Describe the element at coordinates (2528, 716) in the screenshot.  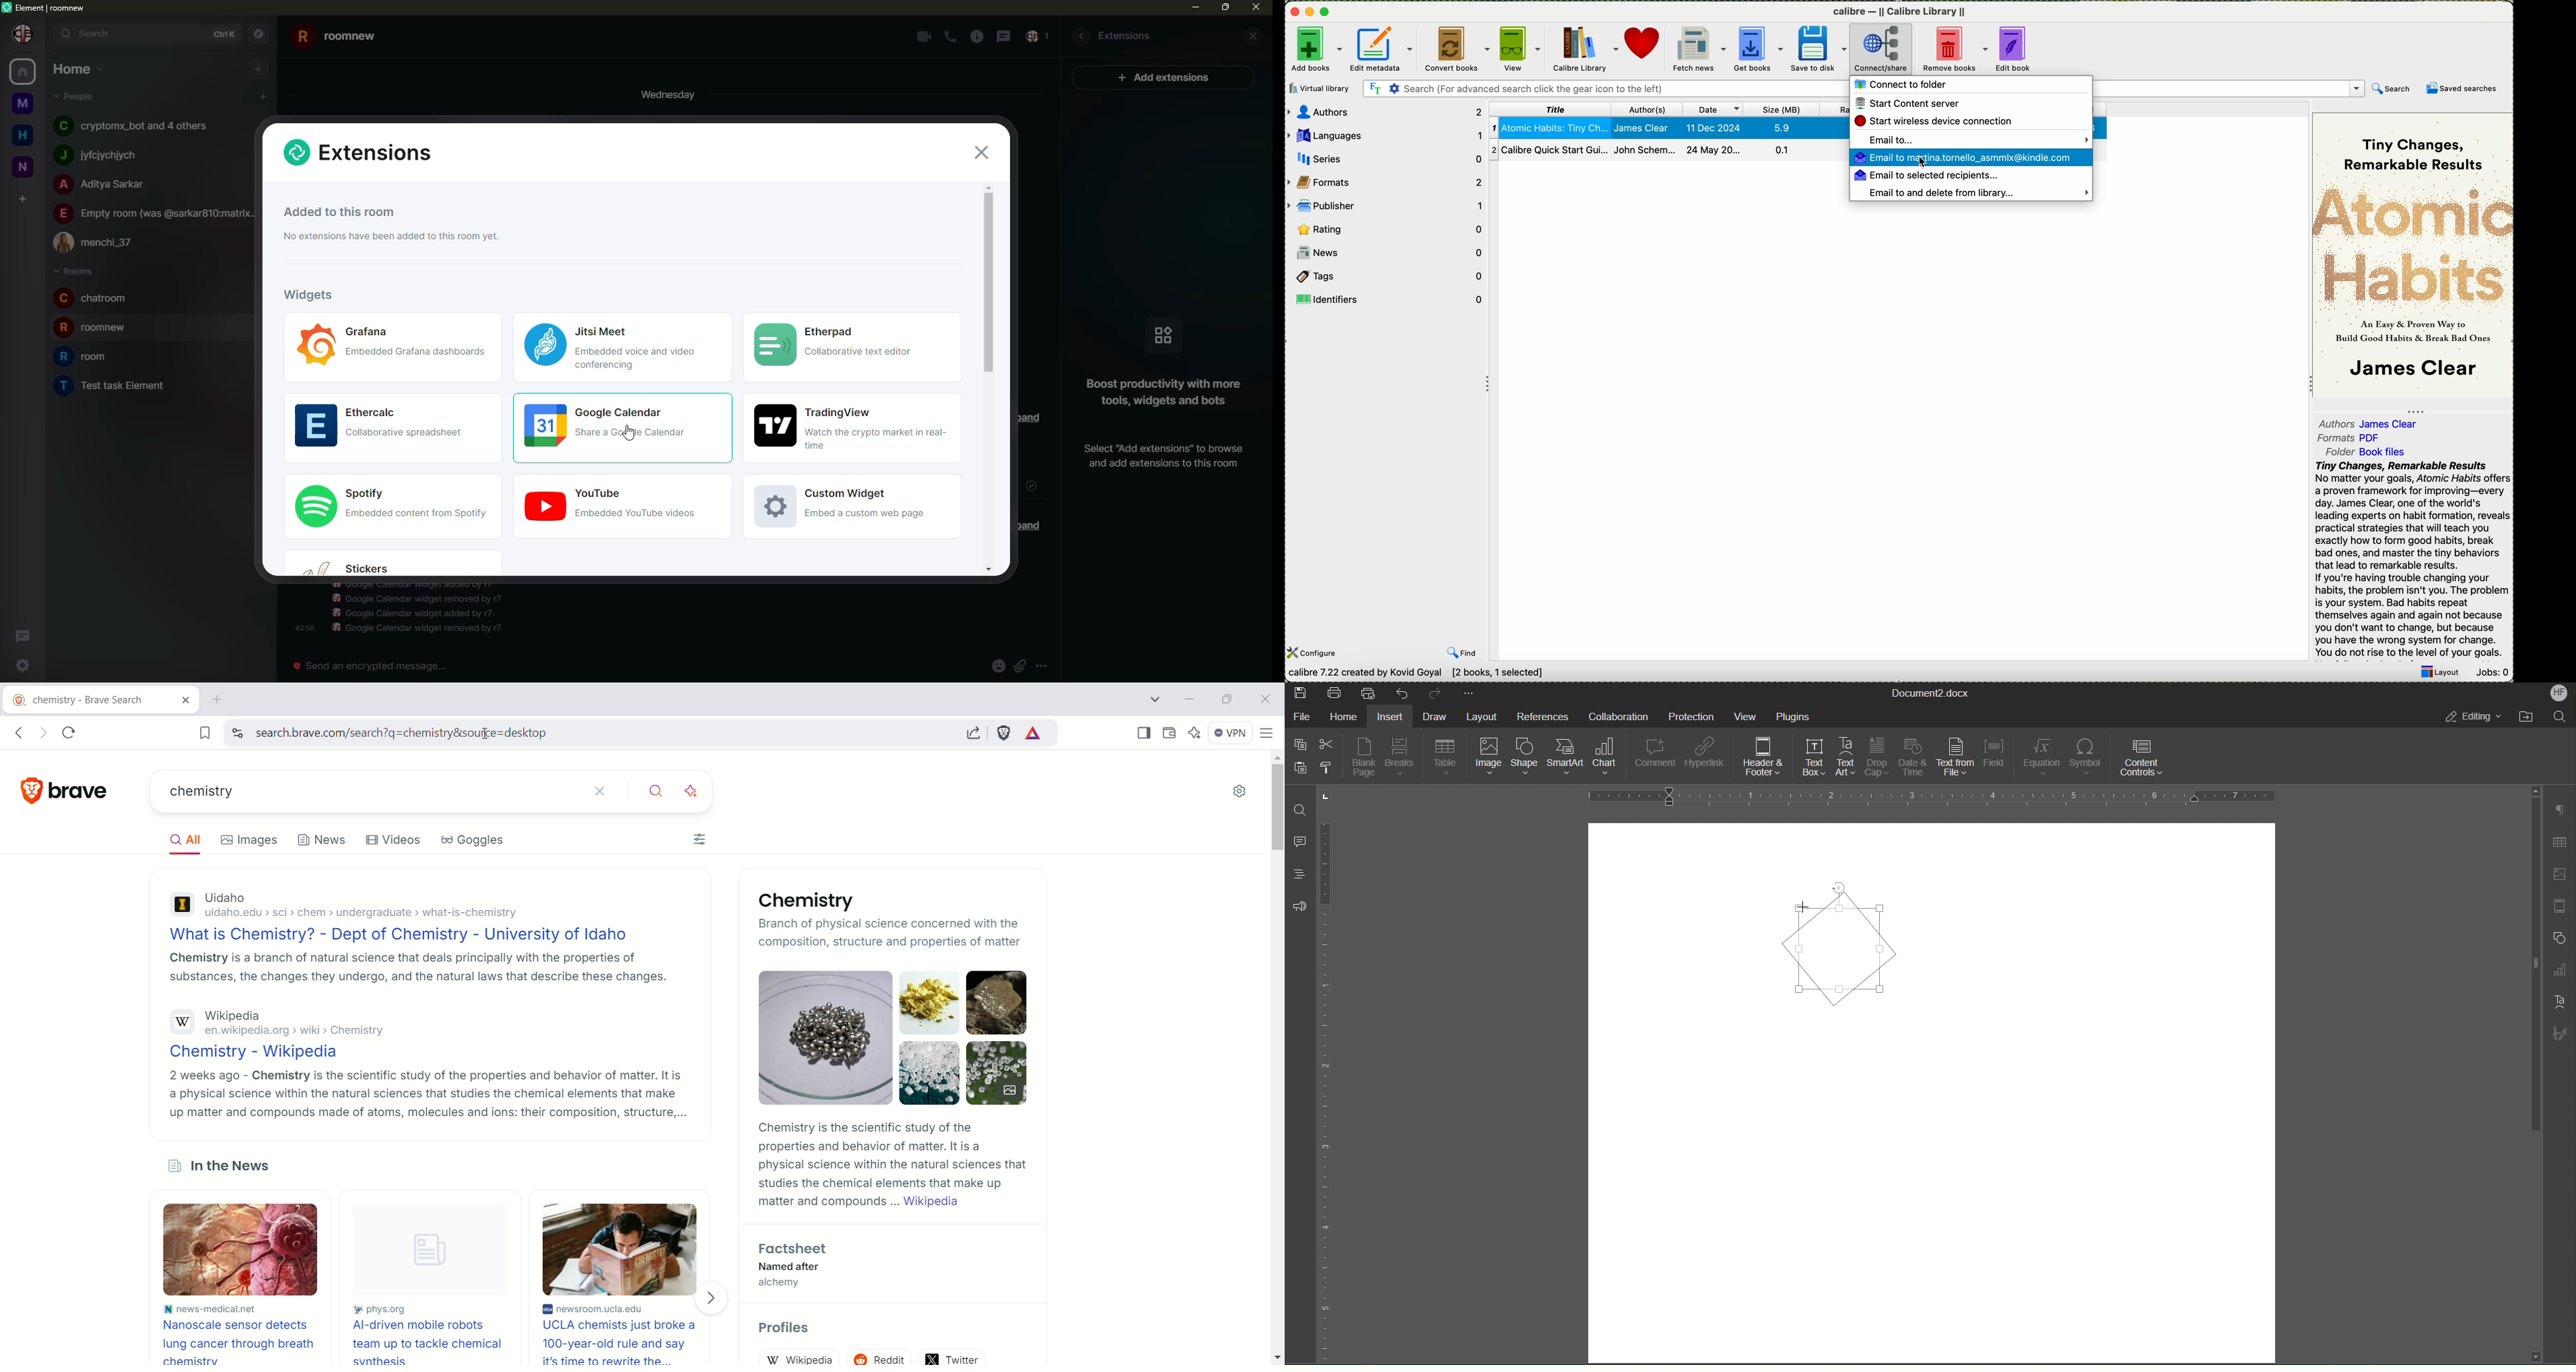
I see `Open File Location` at that location.